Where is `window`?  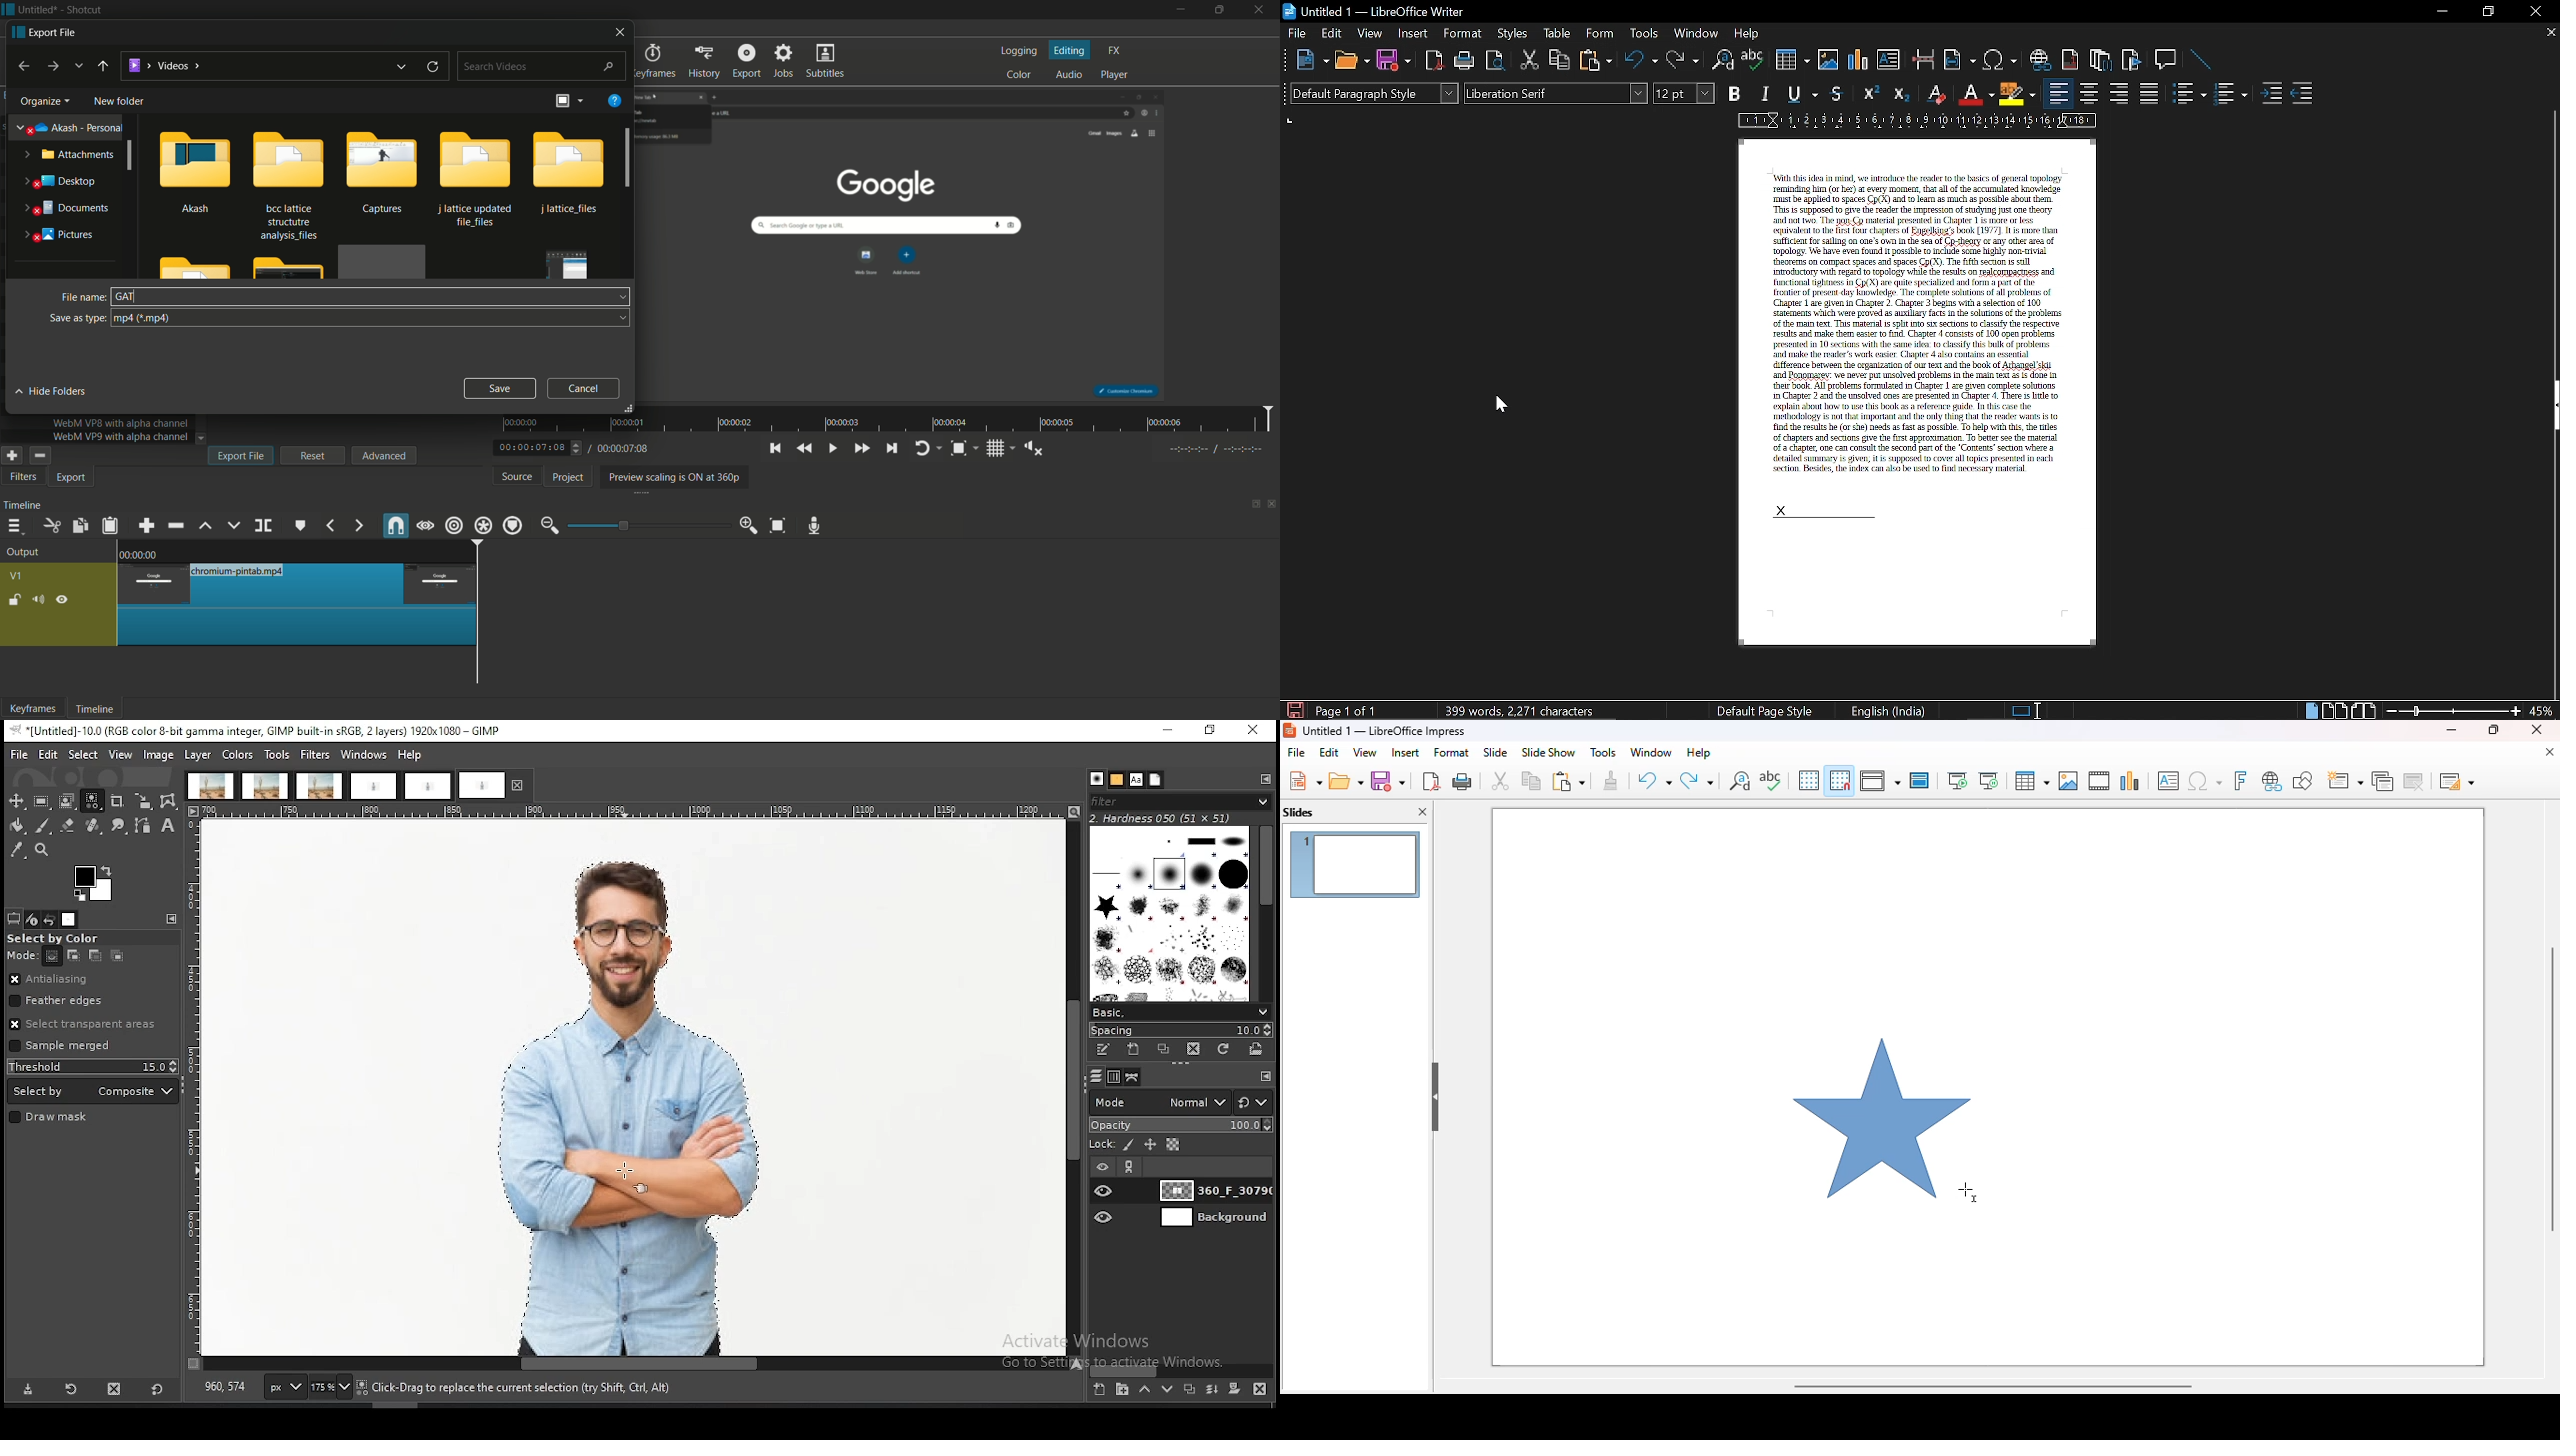 window is located at coordinates (1650, 752).